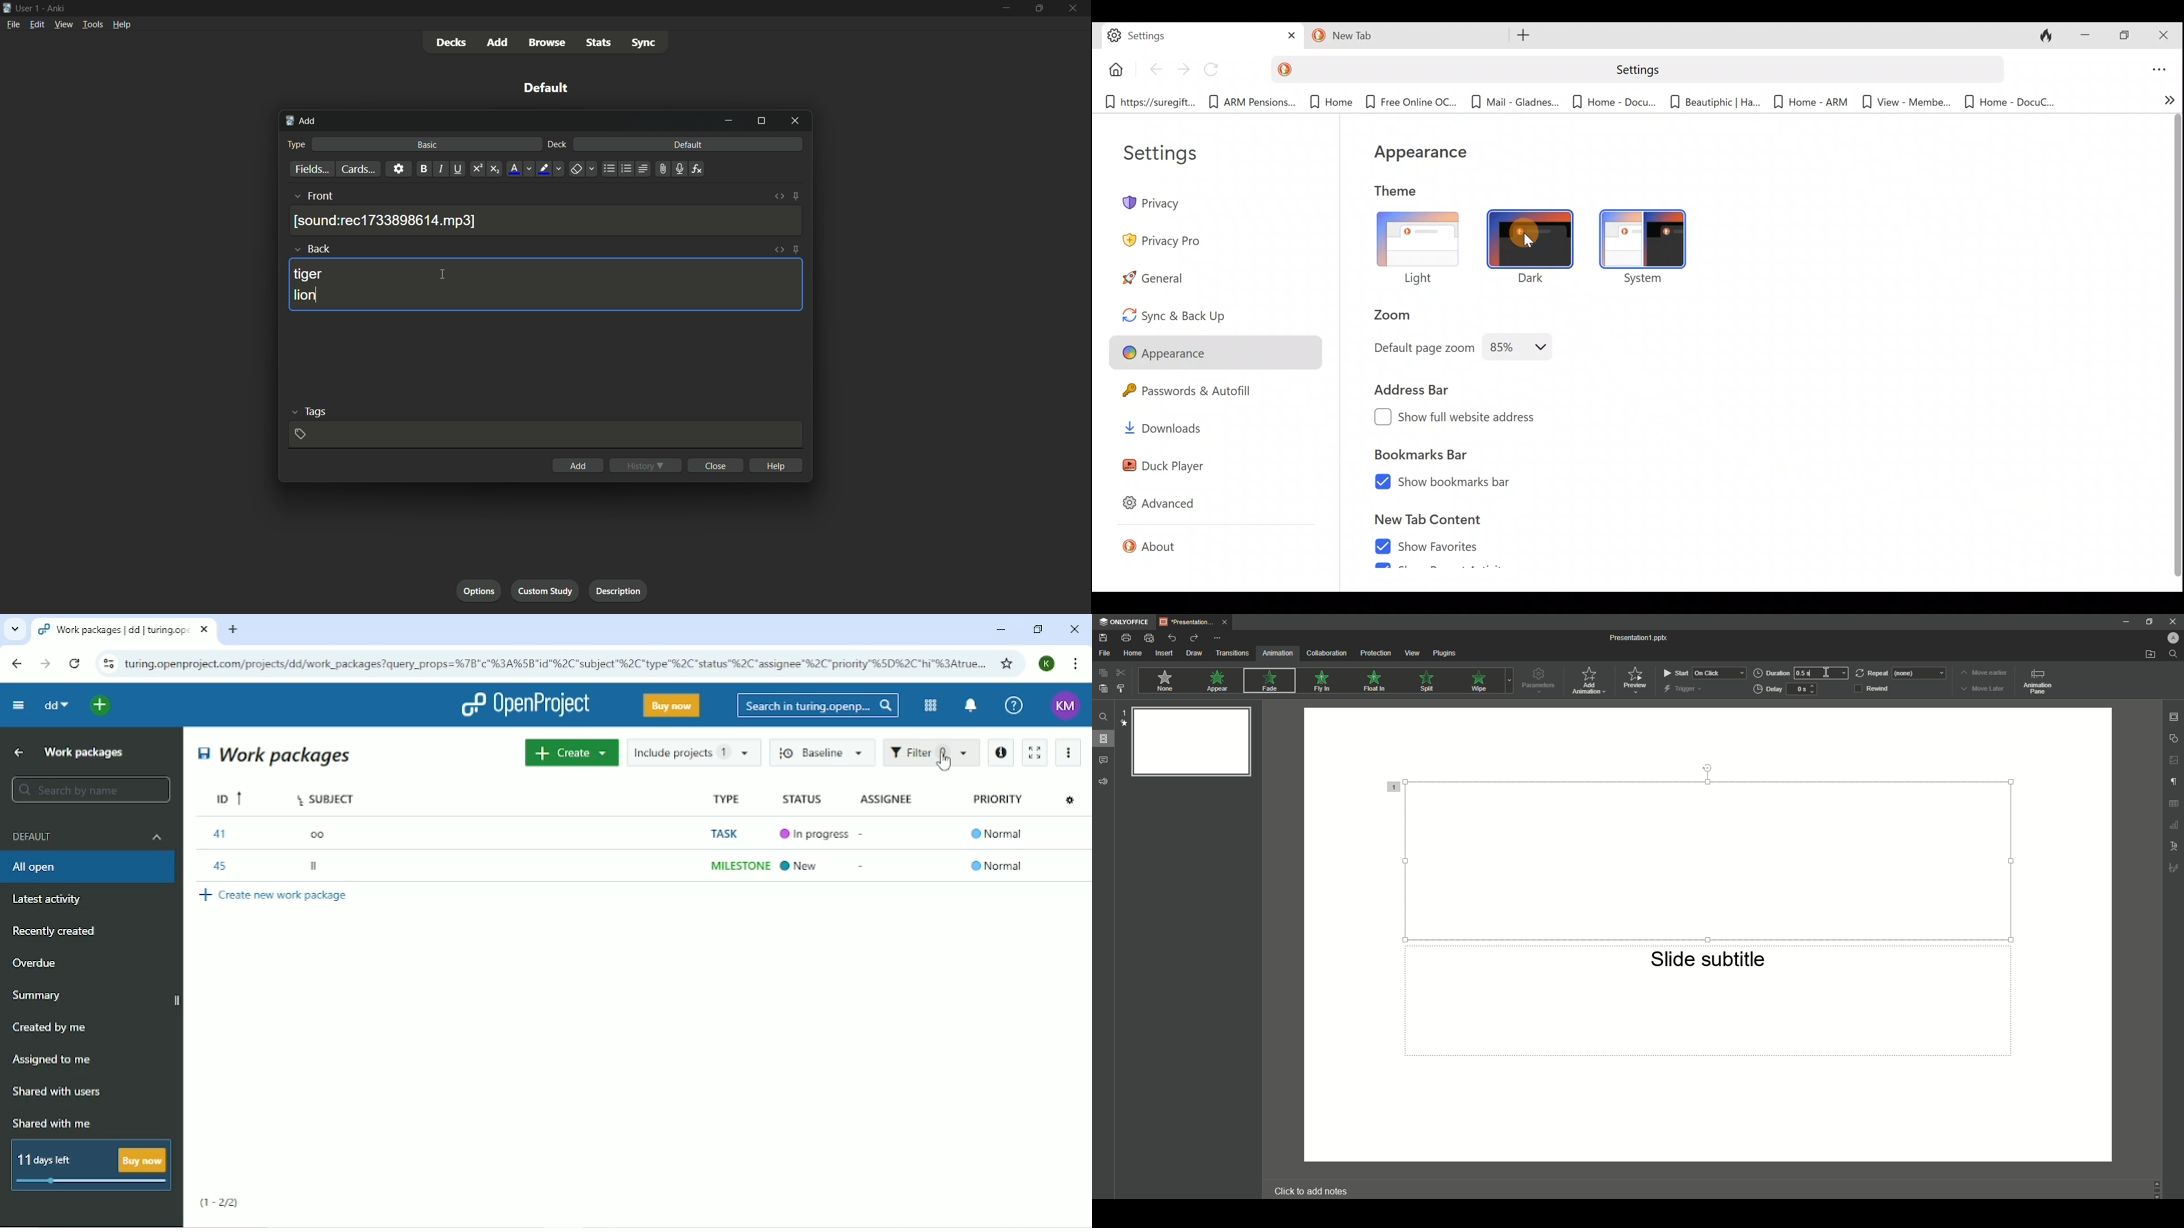  What do you see at coordinates (1149, 638) in the screenshot?
I see `Quick Print` at bounding box center [1149, 638].